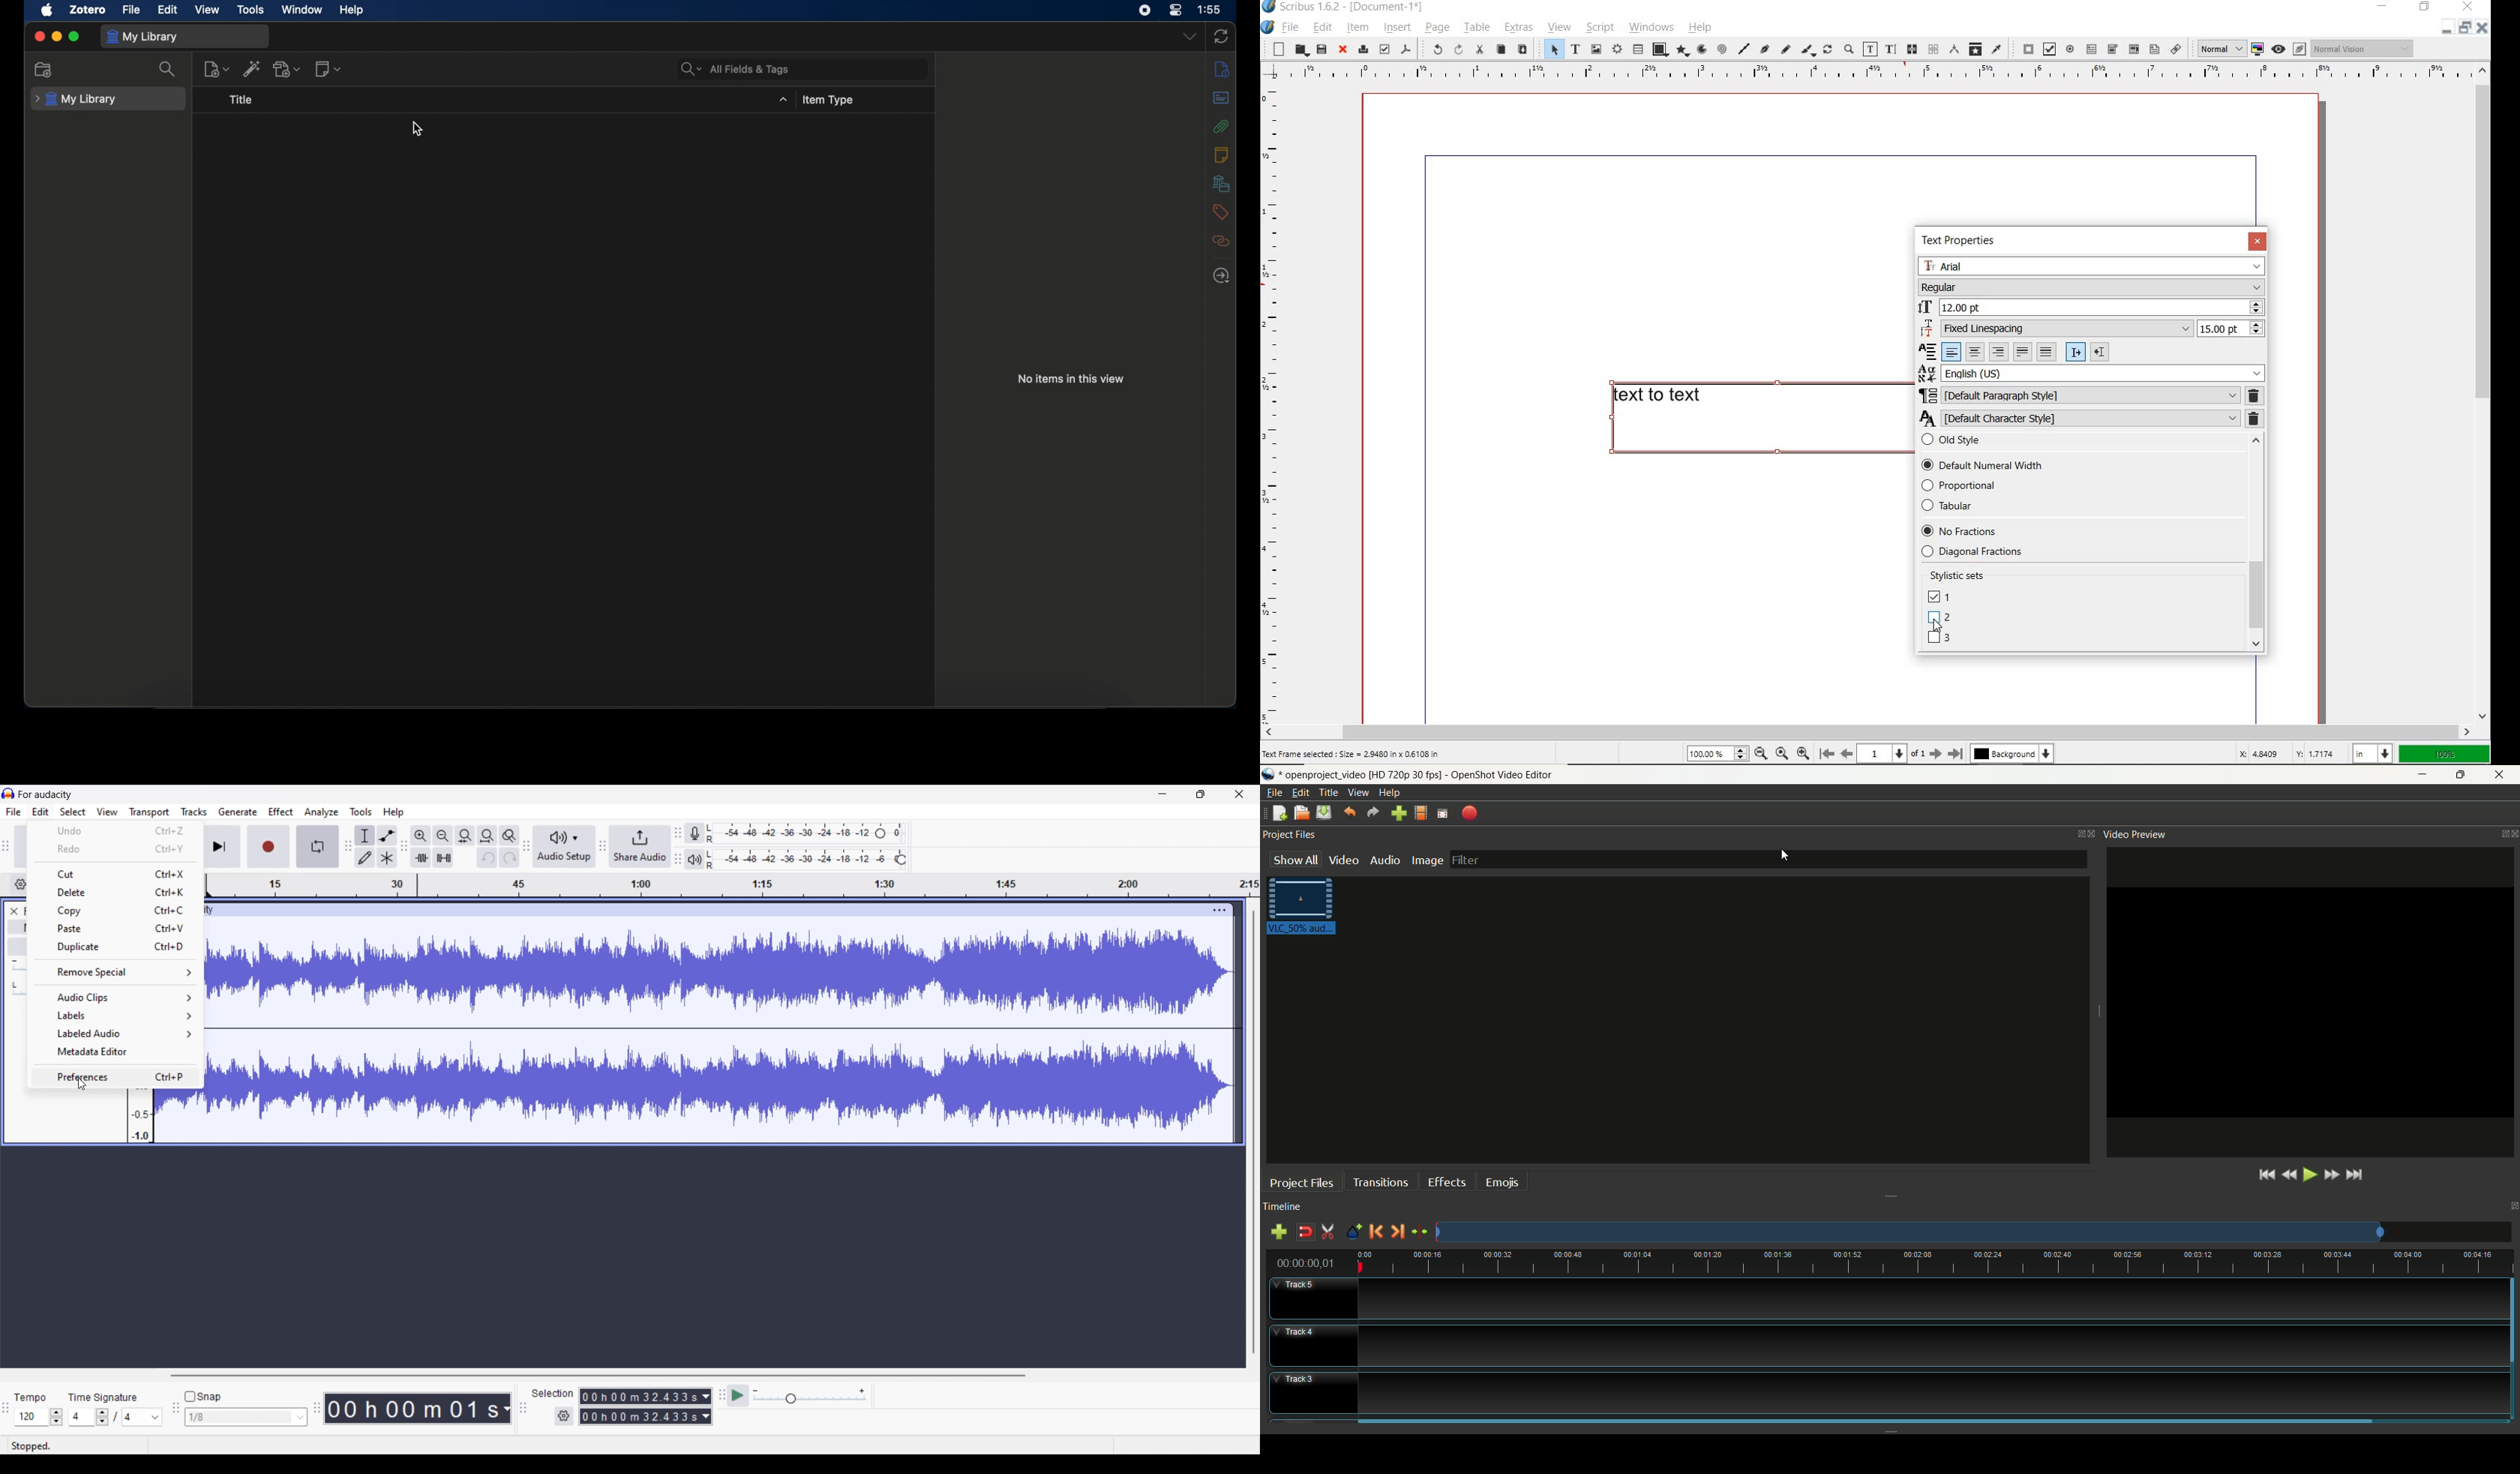  I want to click on Select menu, so click(73, 812).